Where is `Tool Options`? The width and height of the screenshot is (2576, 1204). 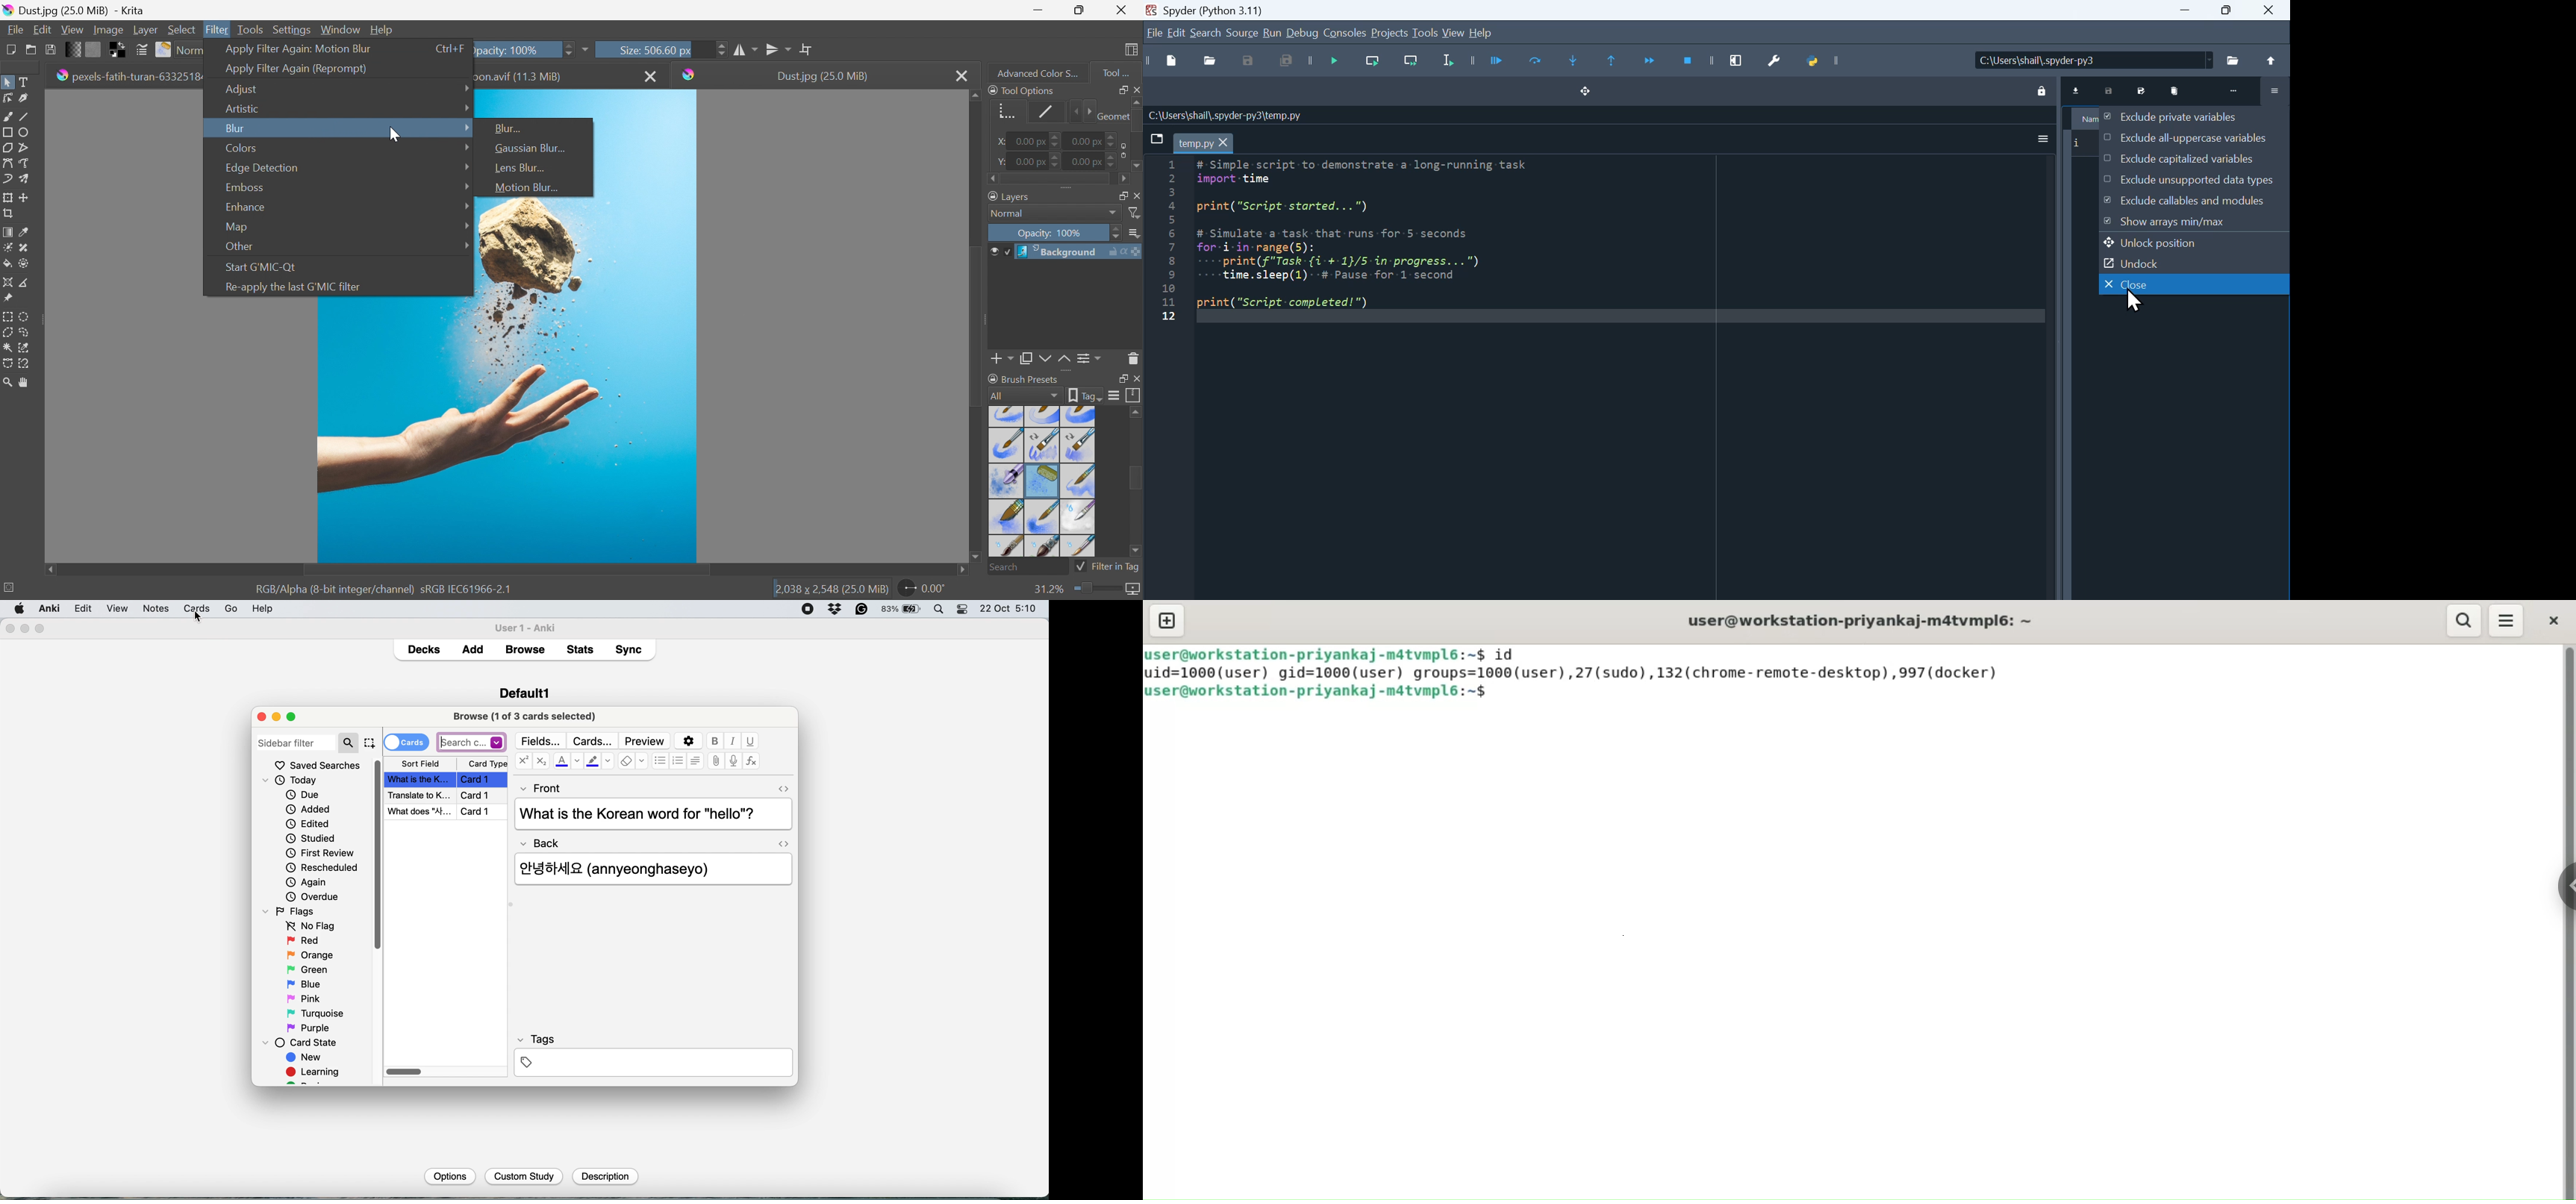
Tool Options is located at coordinates (1022, 90).